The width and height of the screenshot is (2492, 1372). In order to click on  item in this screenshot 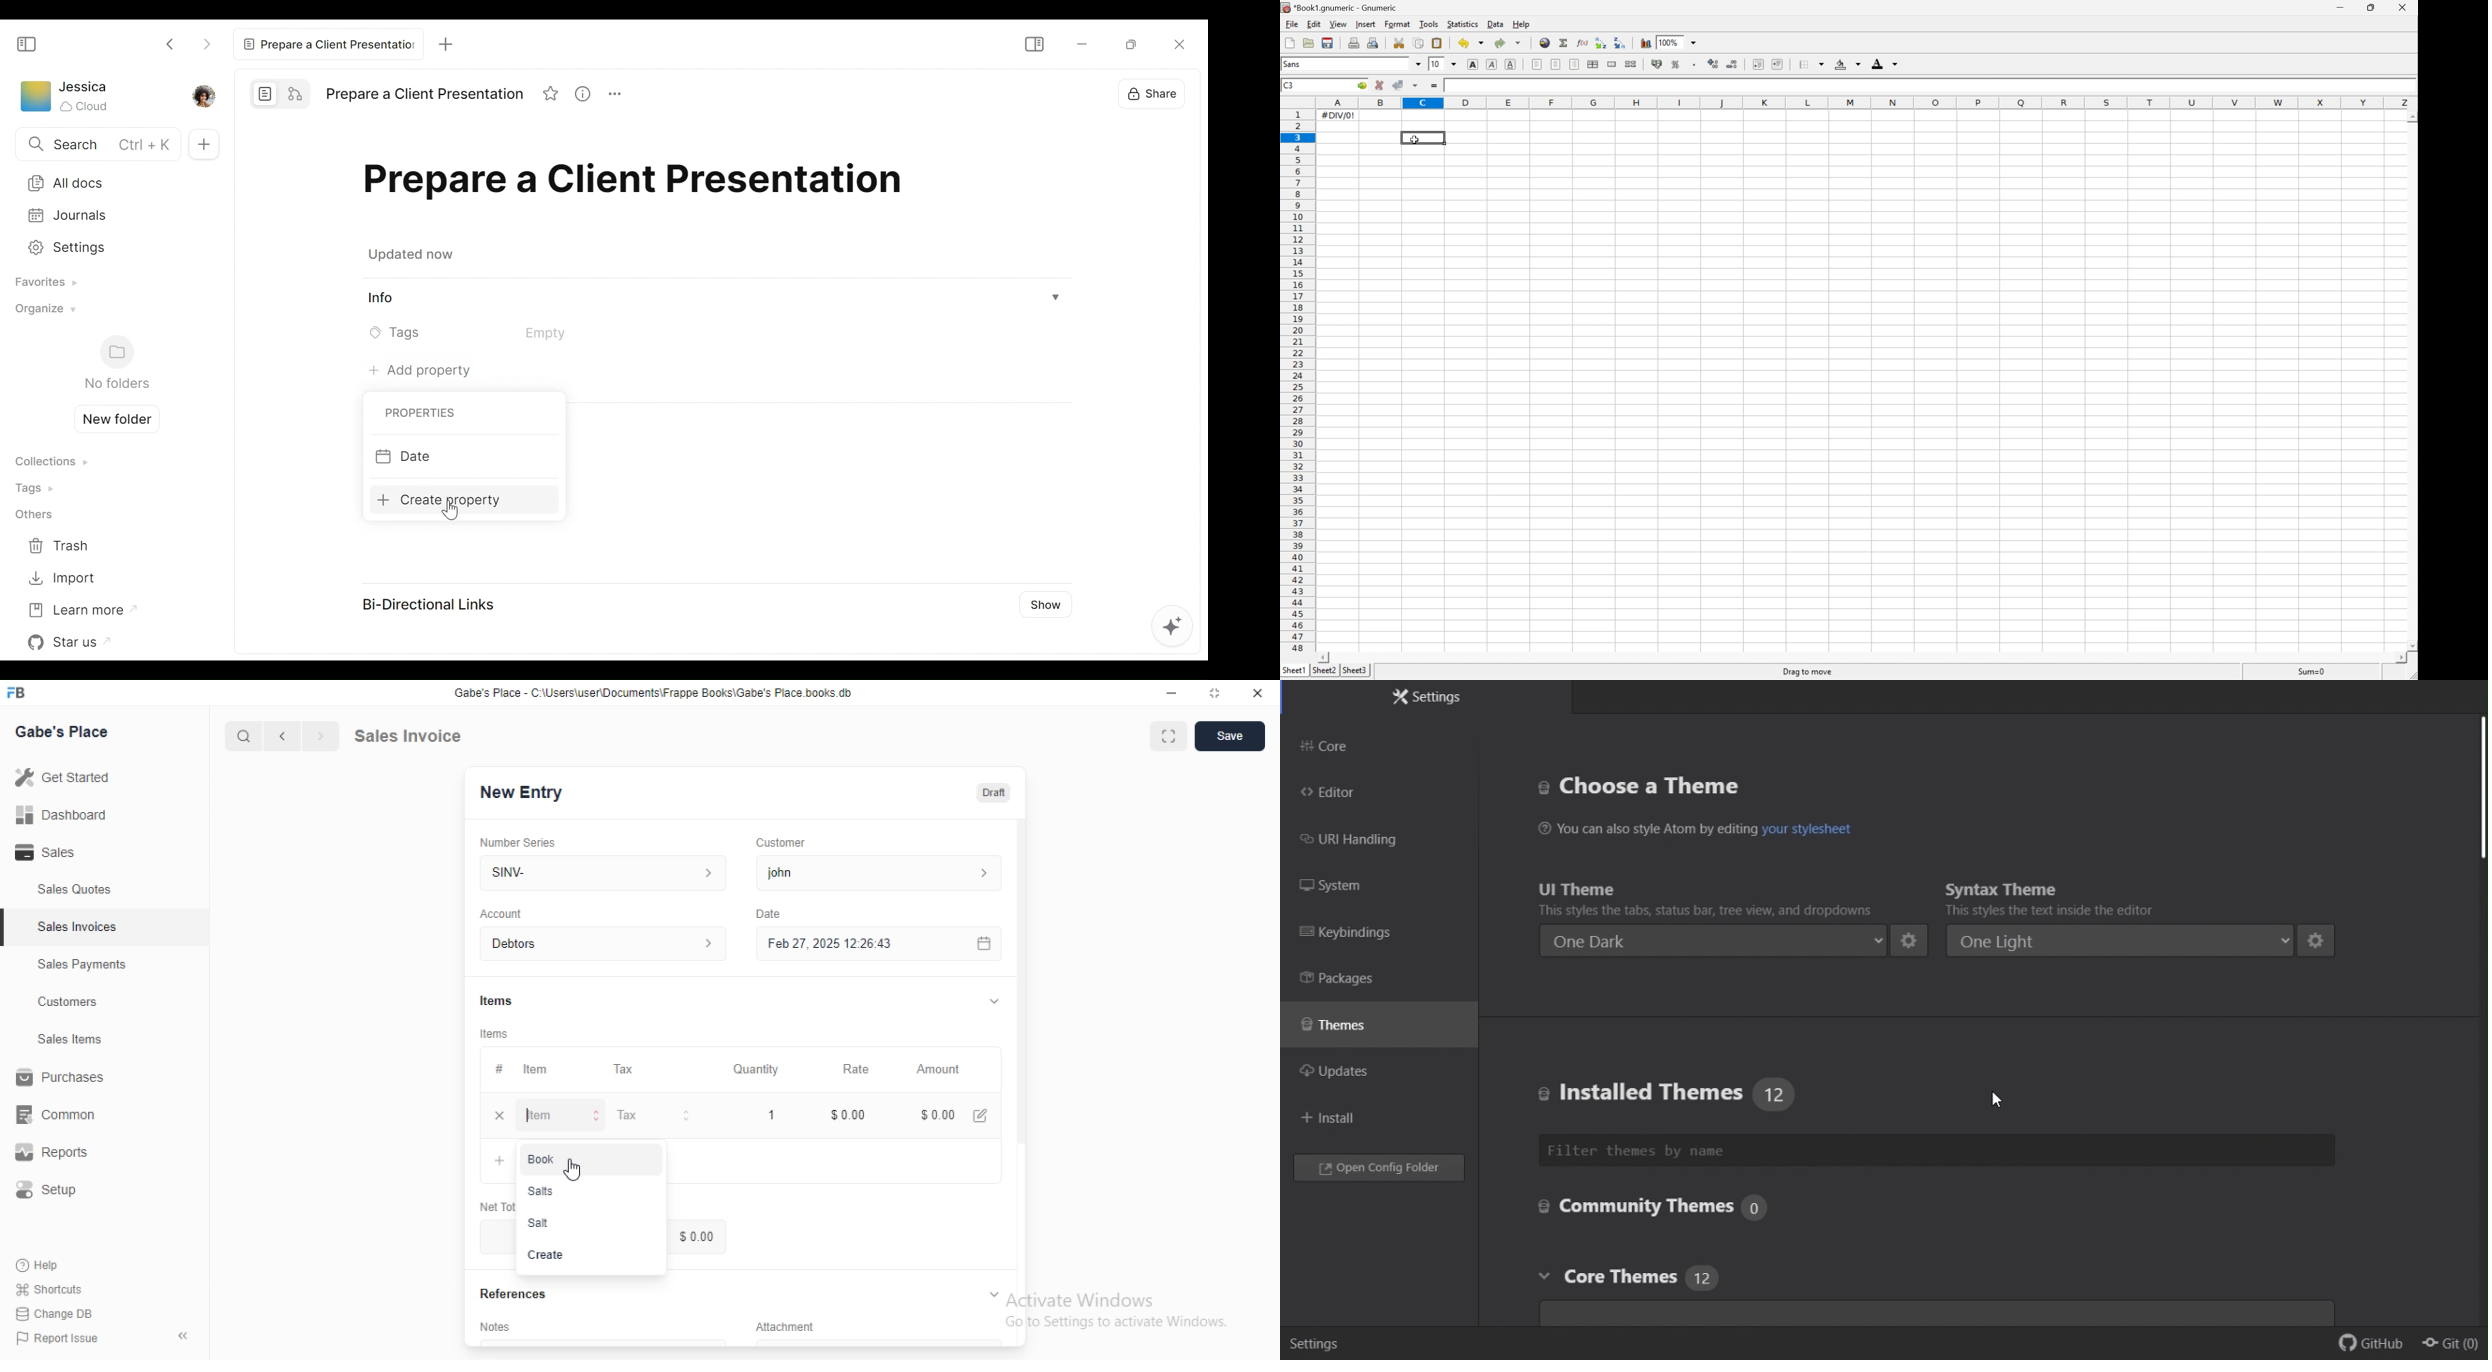, I will do `click(565, 1116)`.